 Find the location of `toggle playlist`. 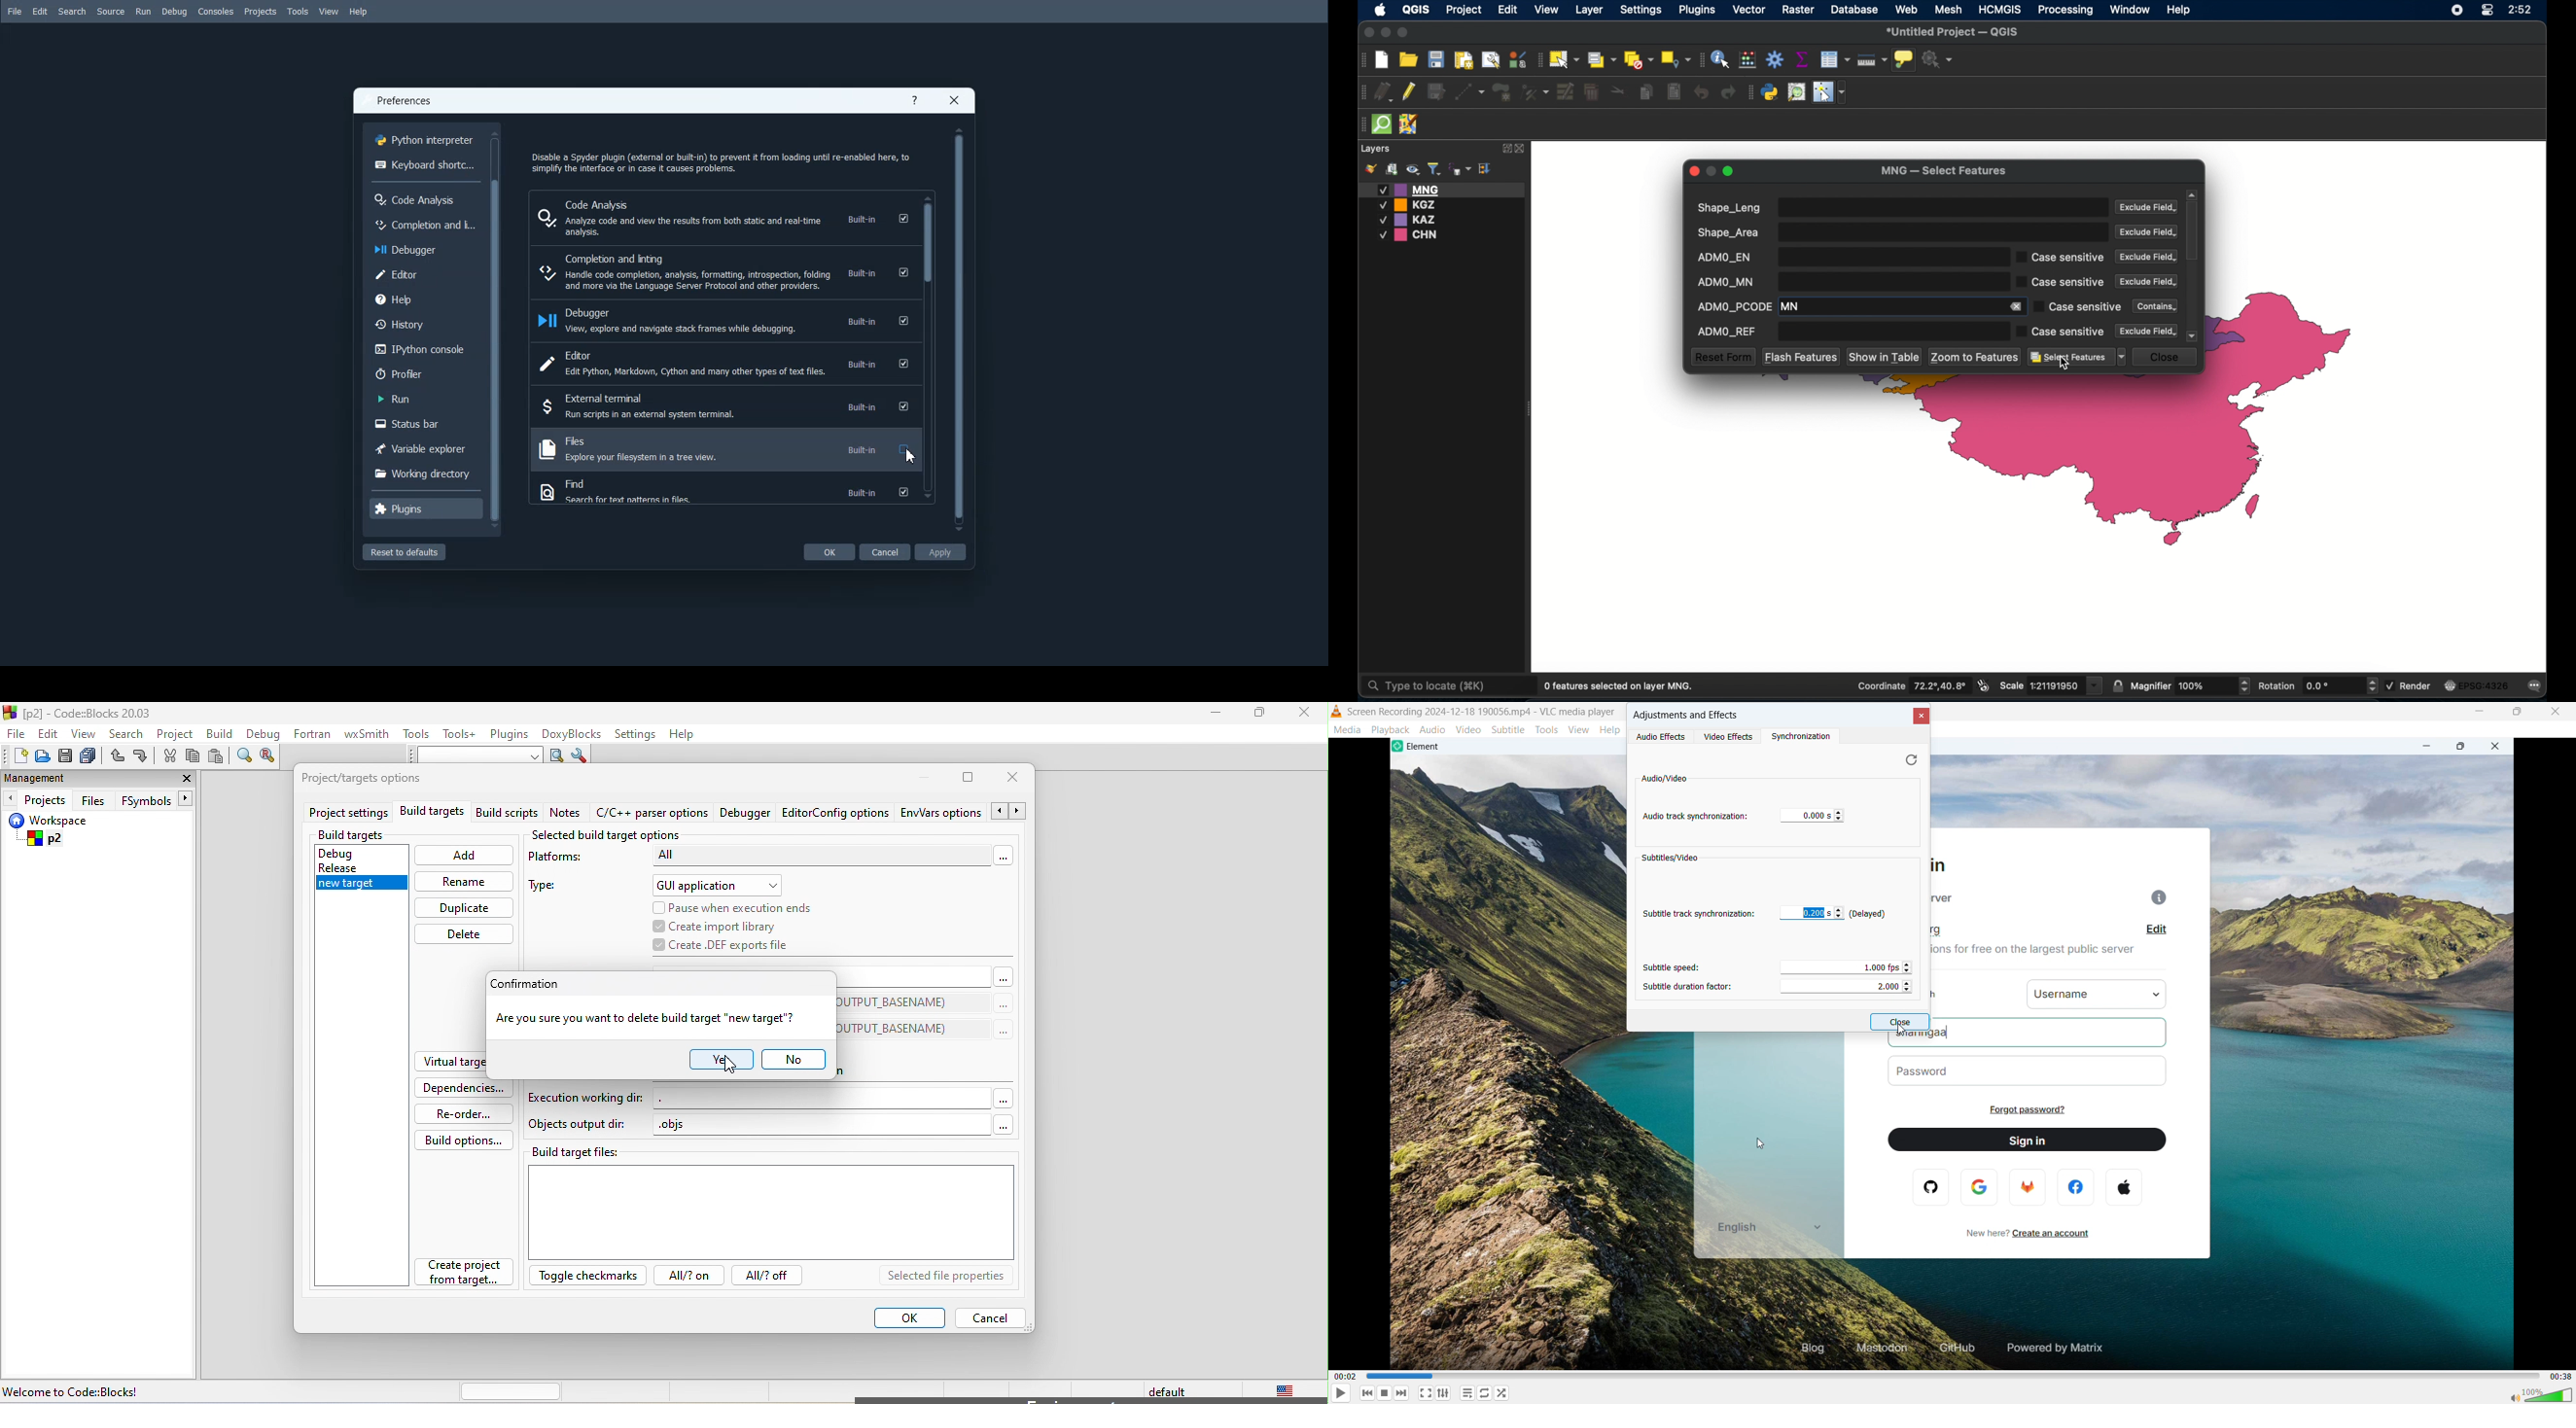

toggle playlist is located at coordinates (1467, 1394).